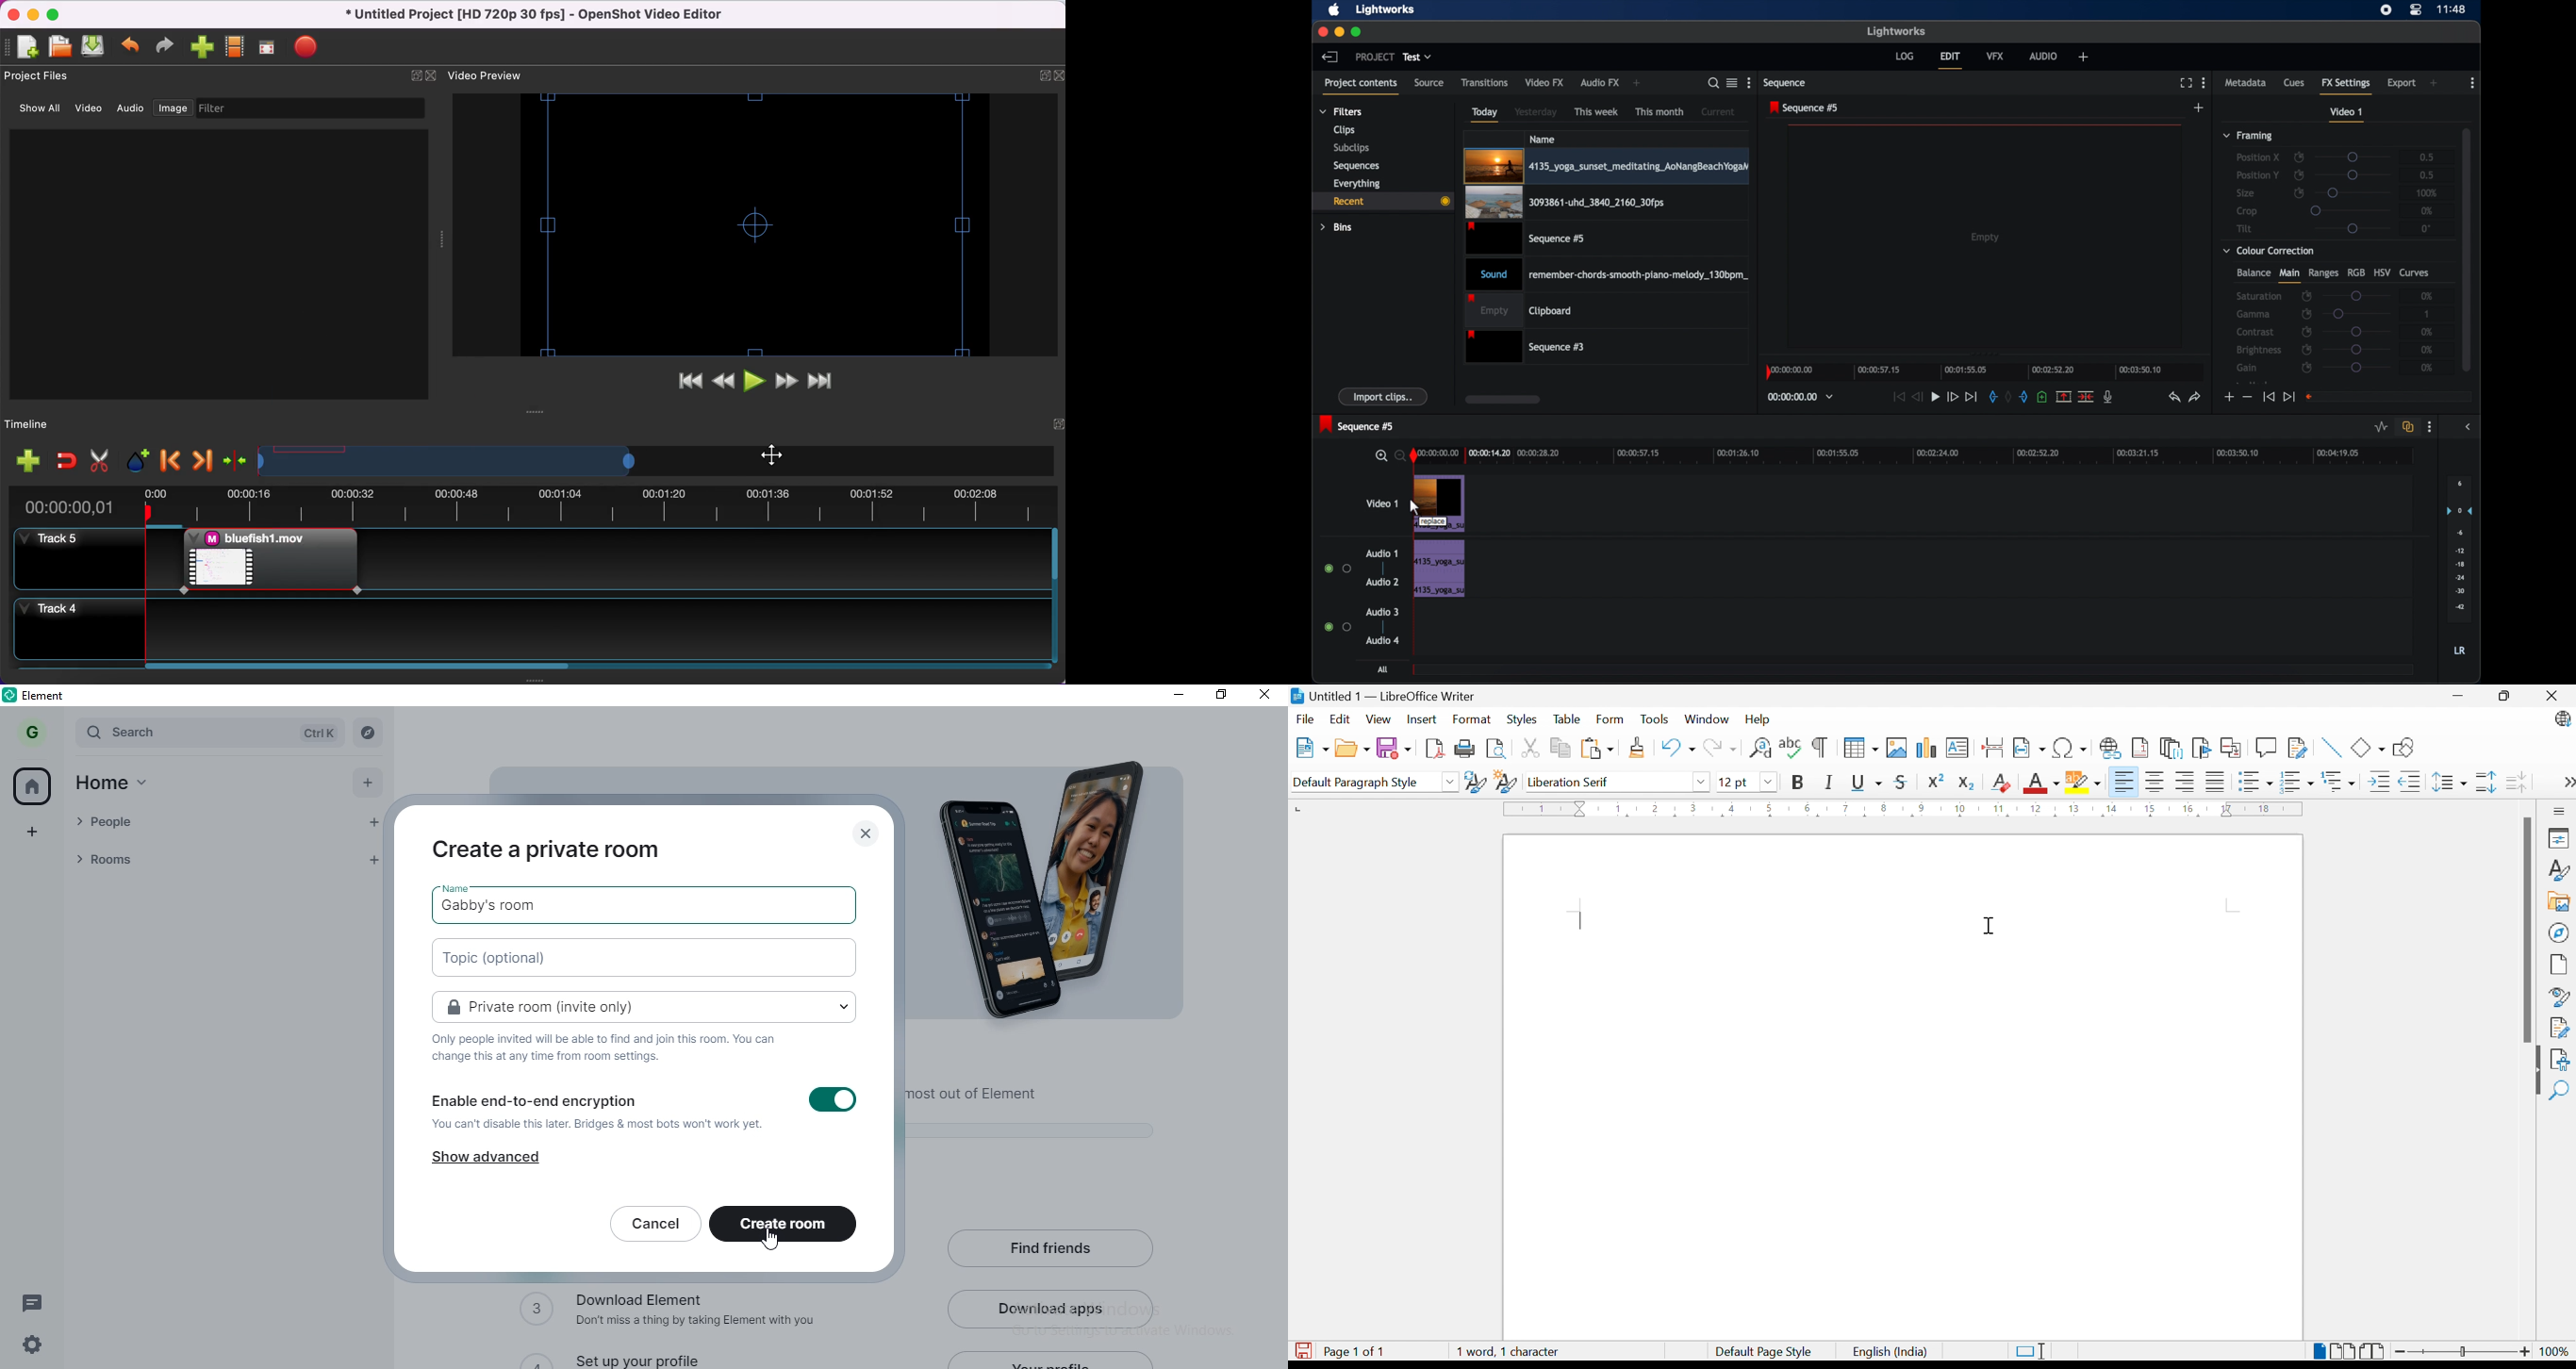  What do you see at coordinates (27, 1348) in the screenshot?
I see `settings` at bounding box center [27, 1348].